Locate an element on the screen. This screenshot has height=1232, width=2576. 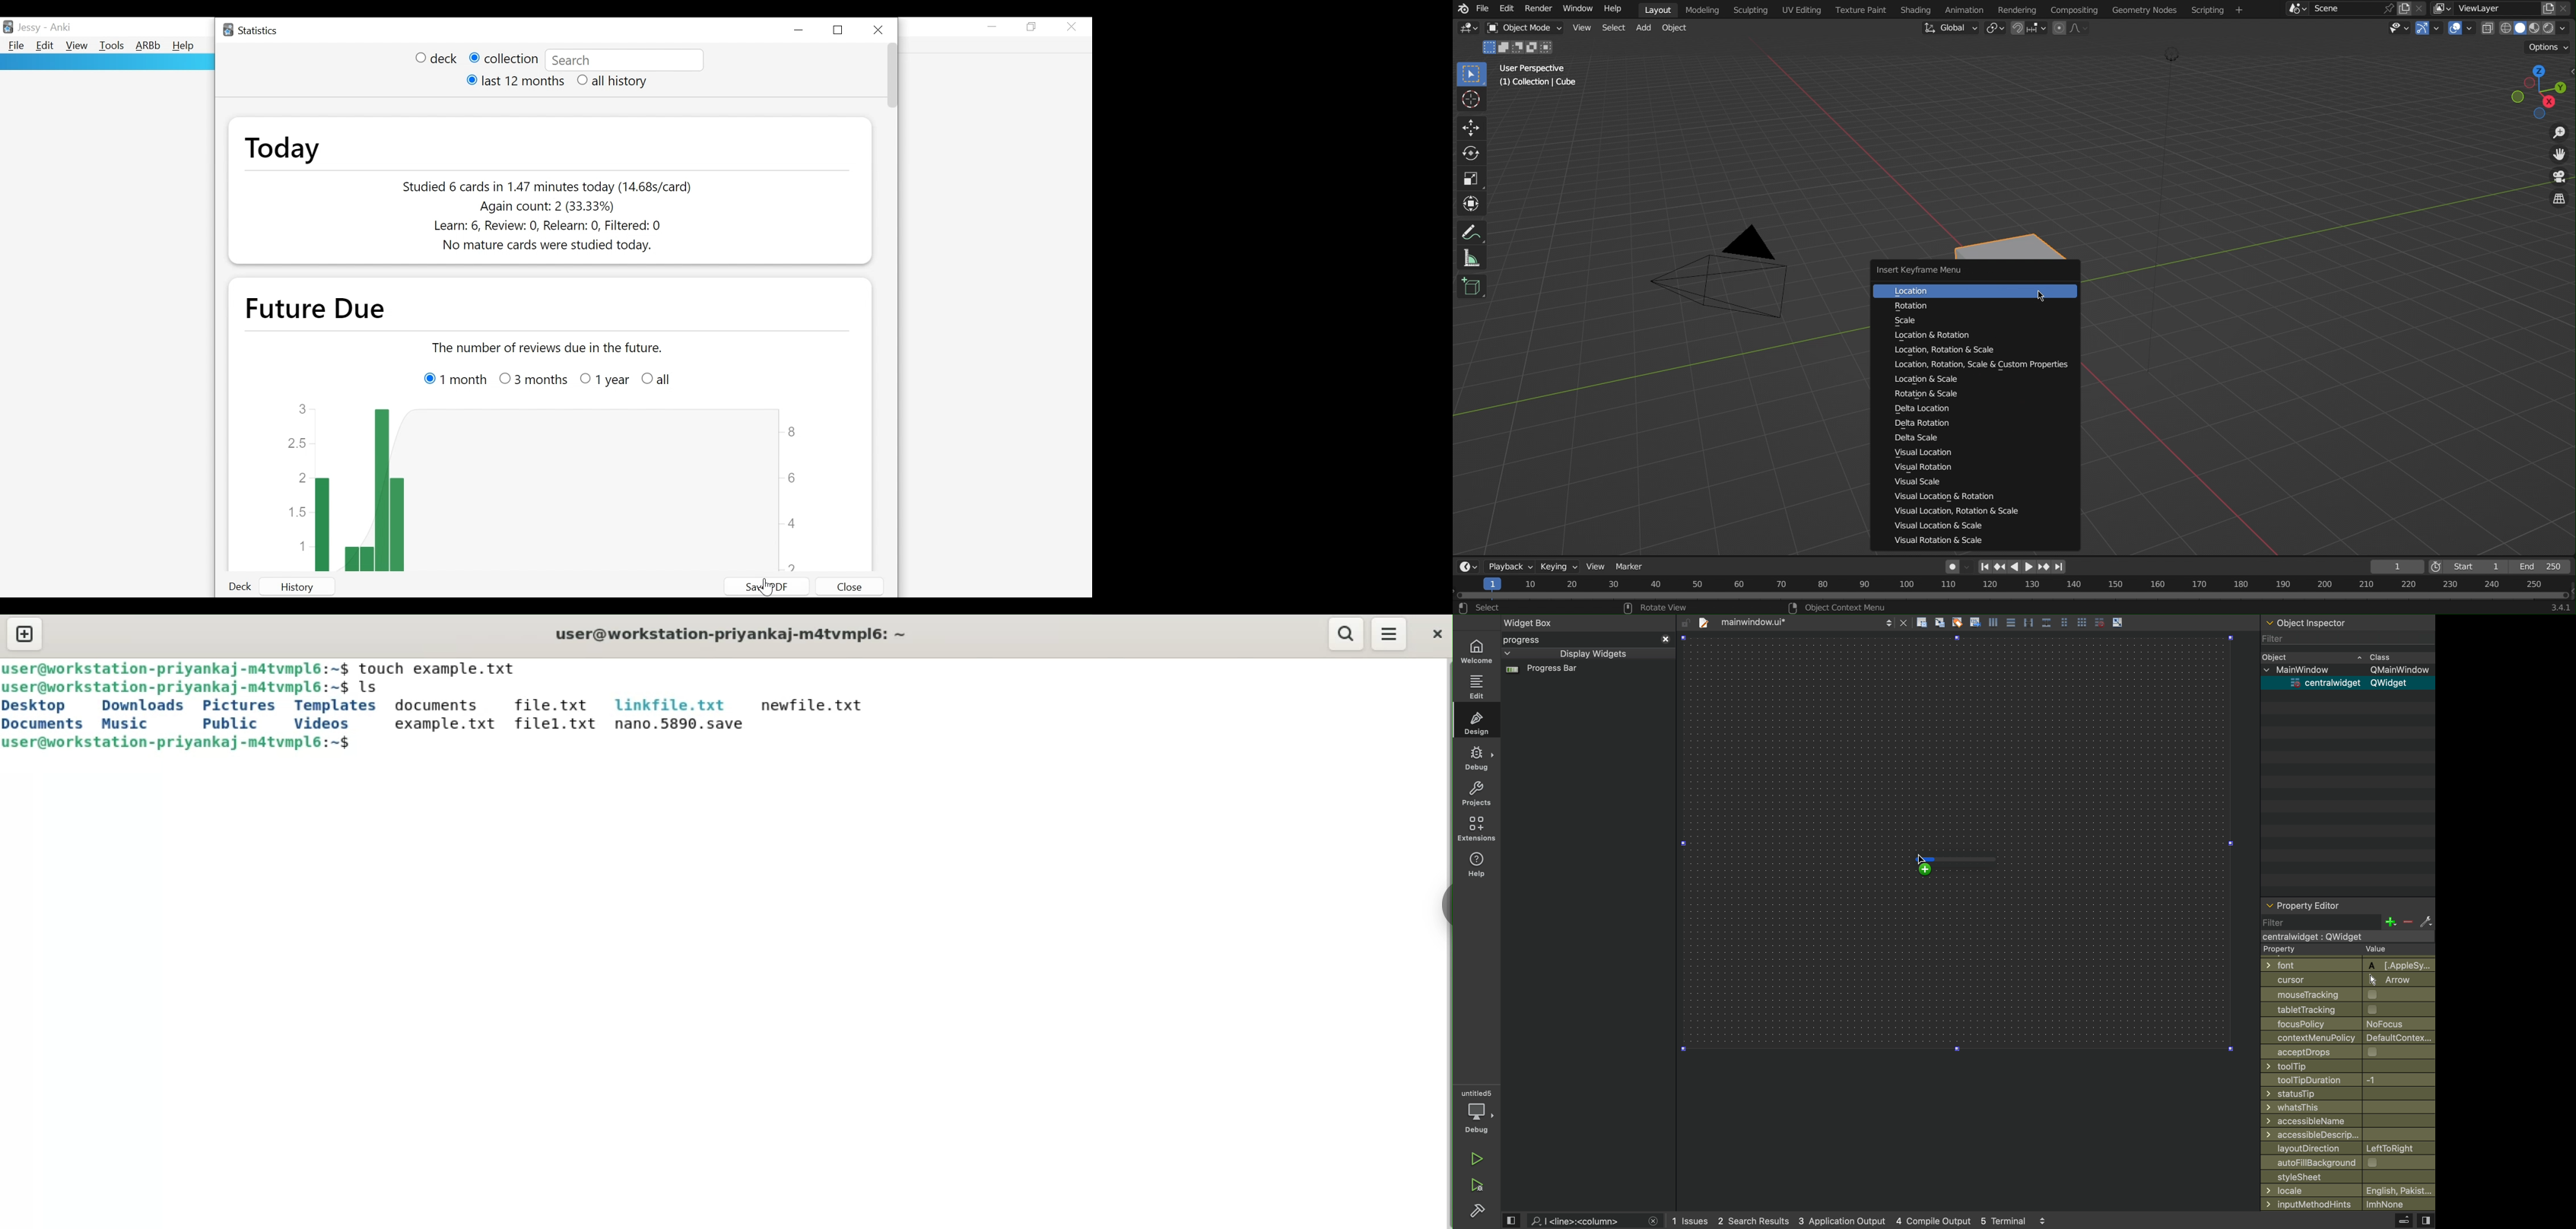
Current Frame is located at coordinates (2396, 566).